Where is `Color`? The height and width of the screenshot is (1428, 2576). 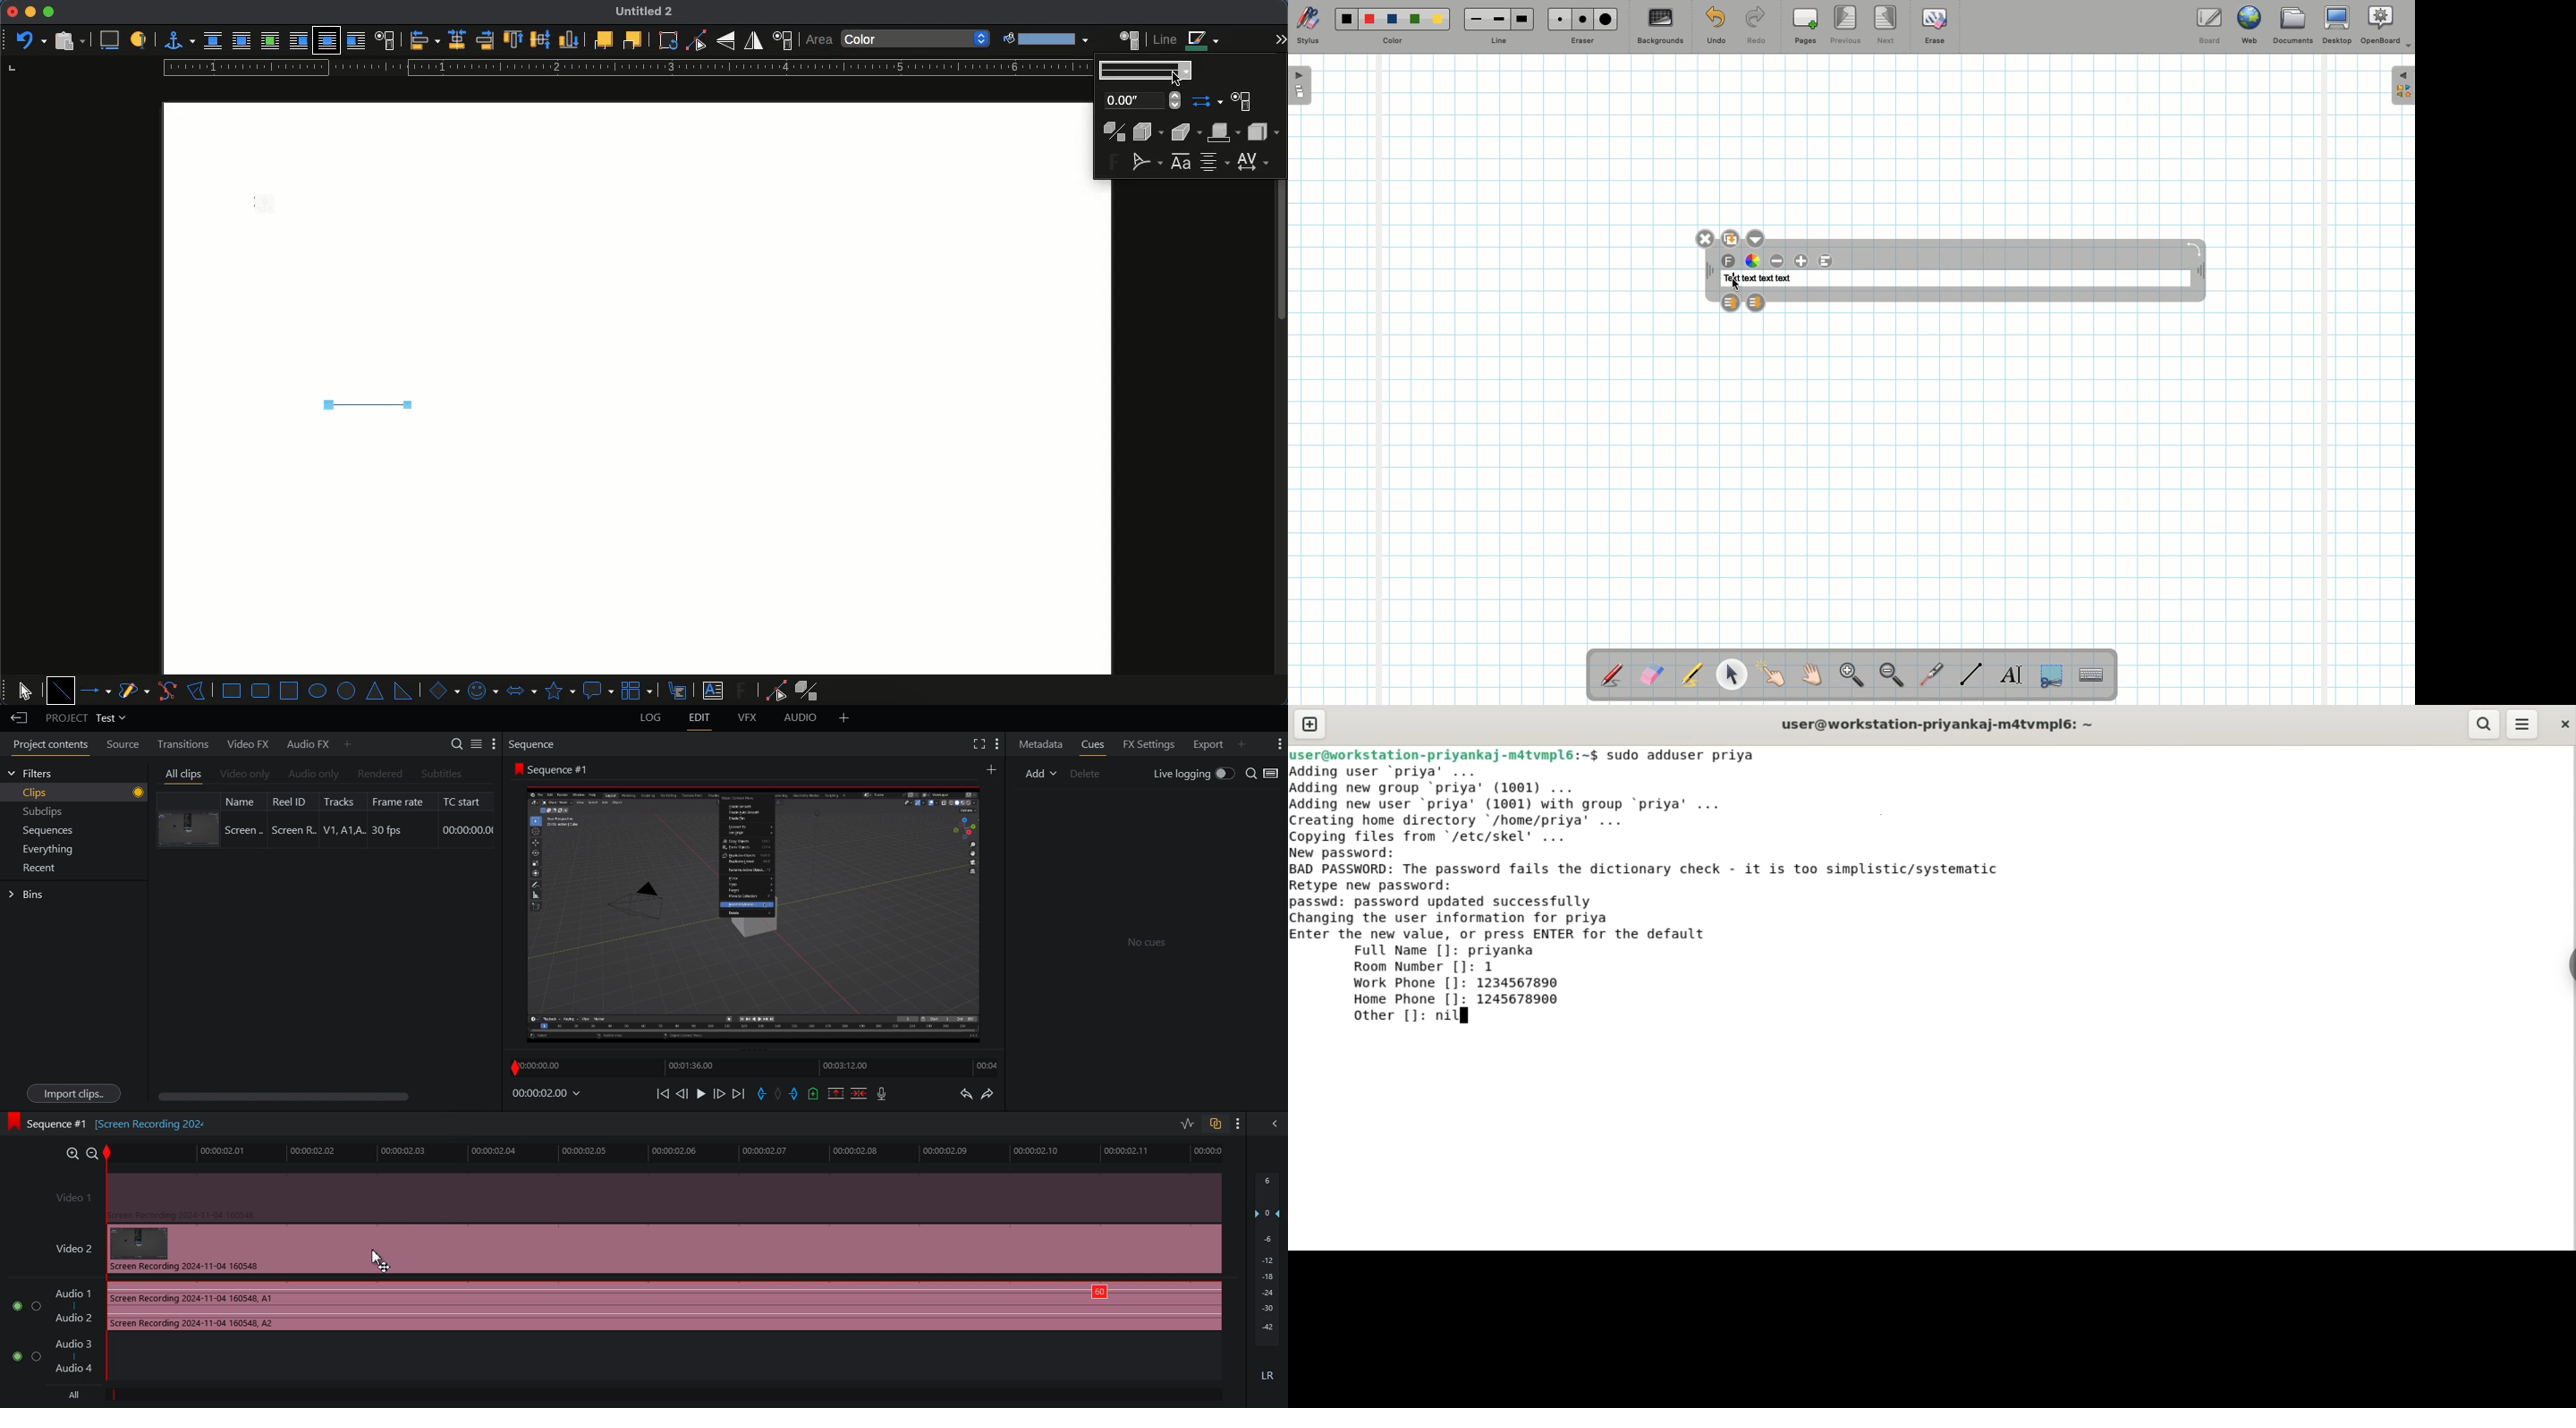
Color is located at coordinates (1391, 42).